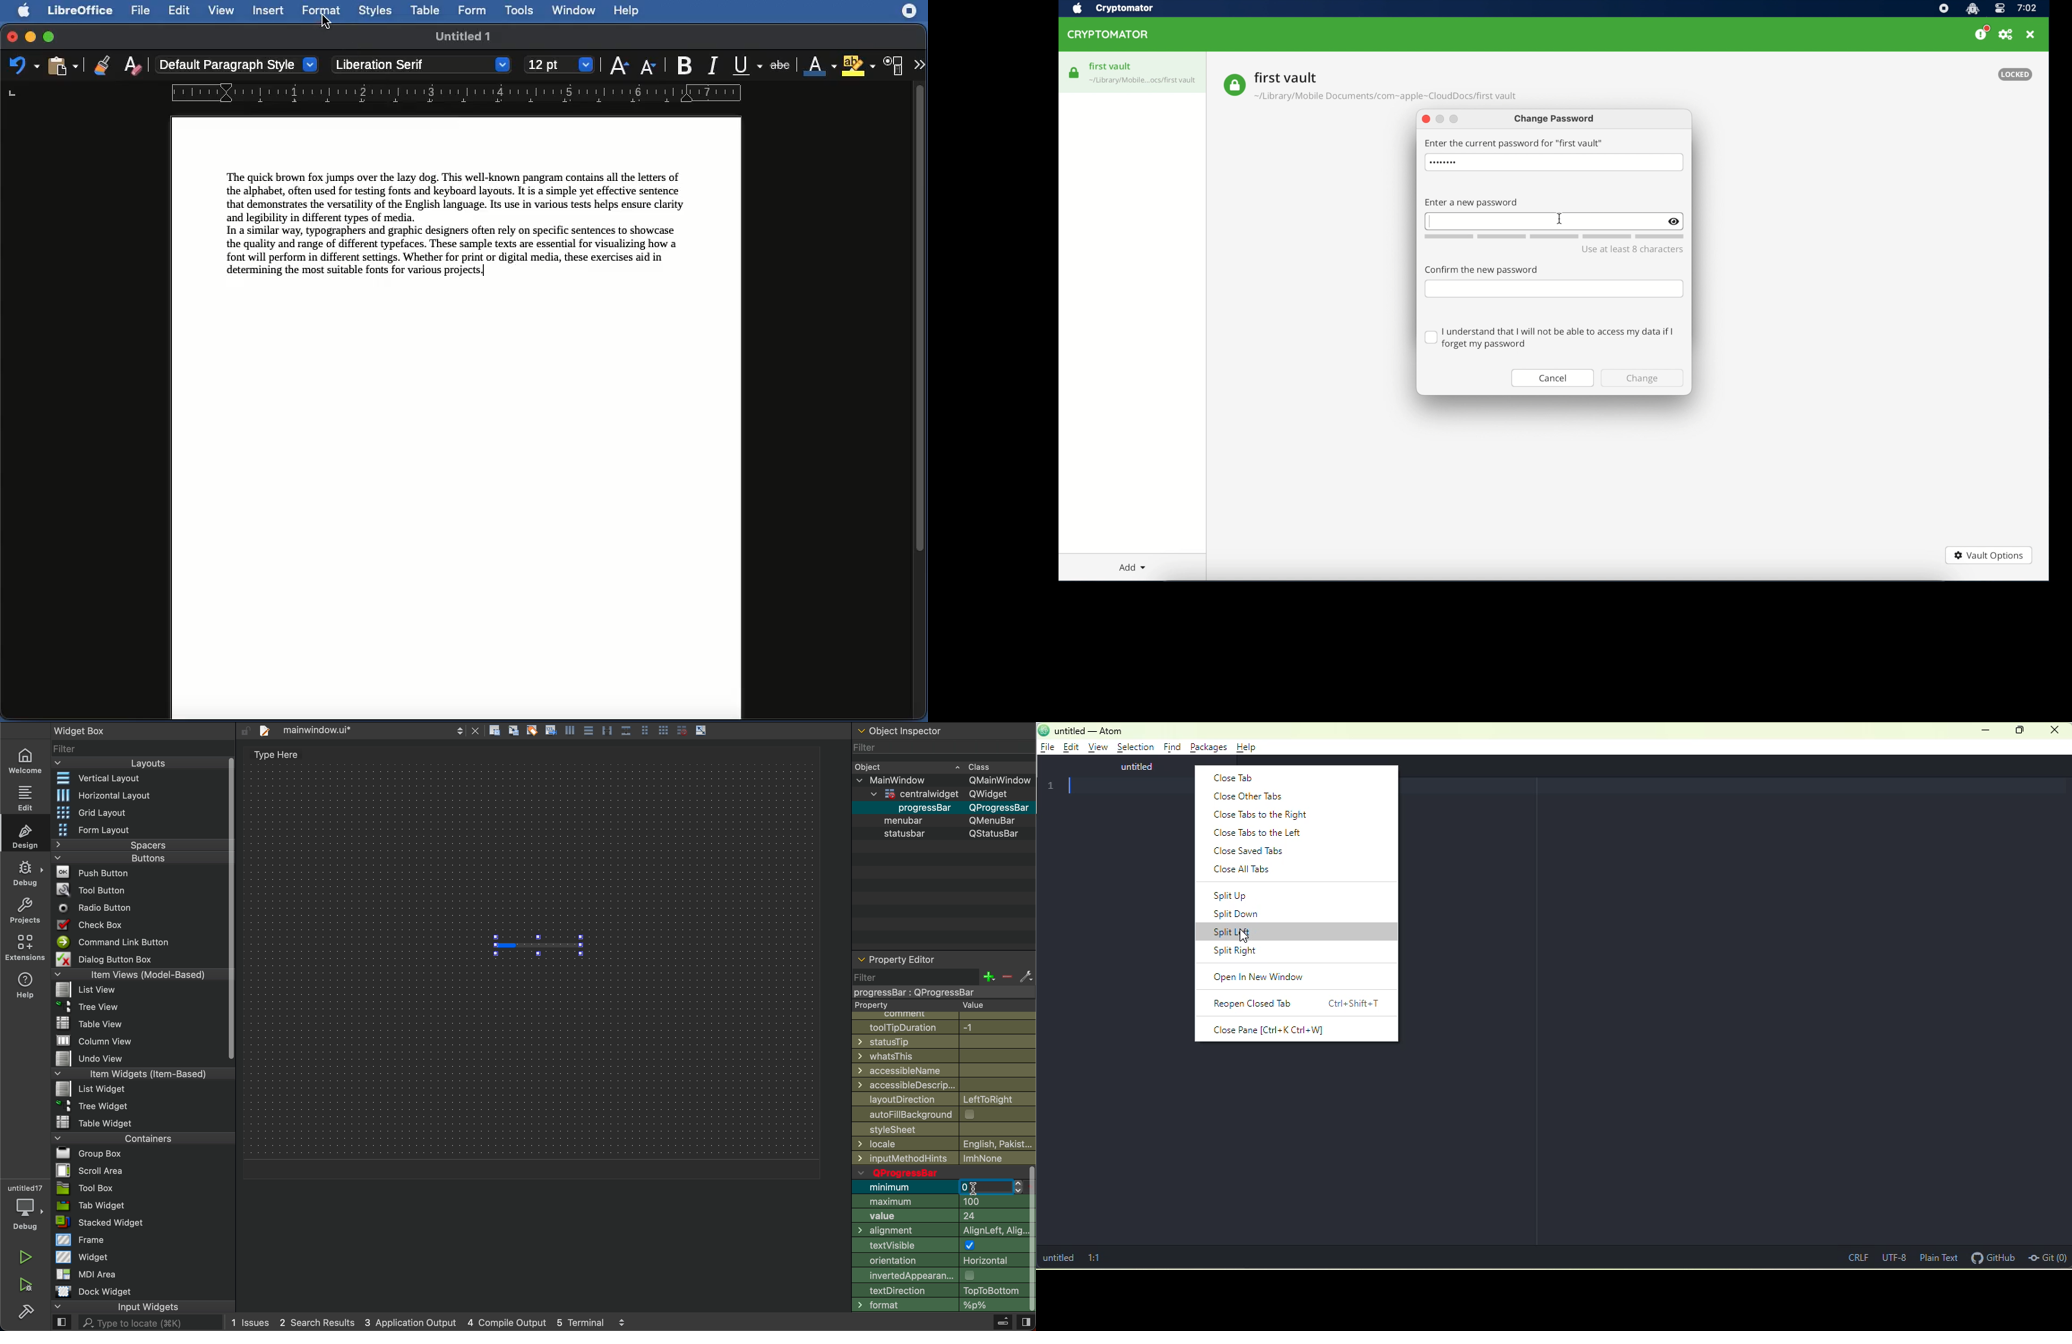 The width and height of the screenshot is (2072, 1344). I want to click on Container, so click(122, 1138).